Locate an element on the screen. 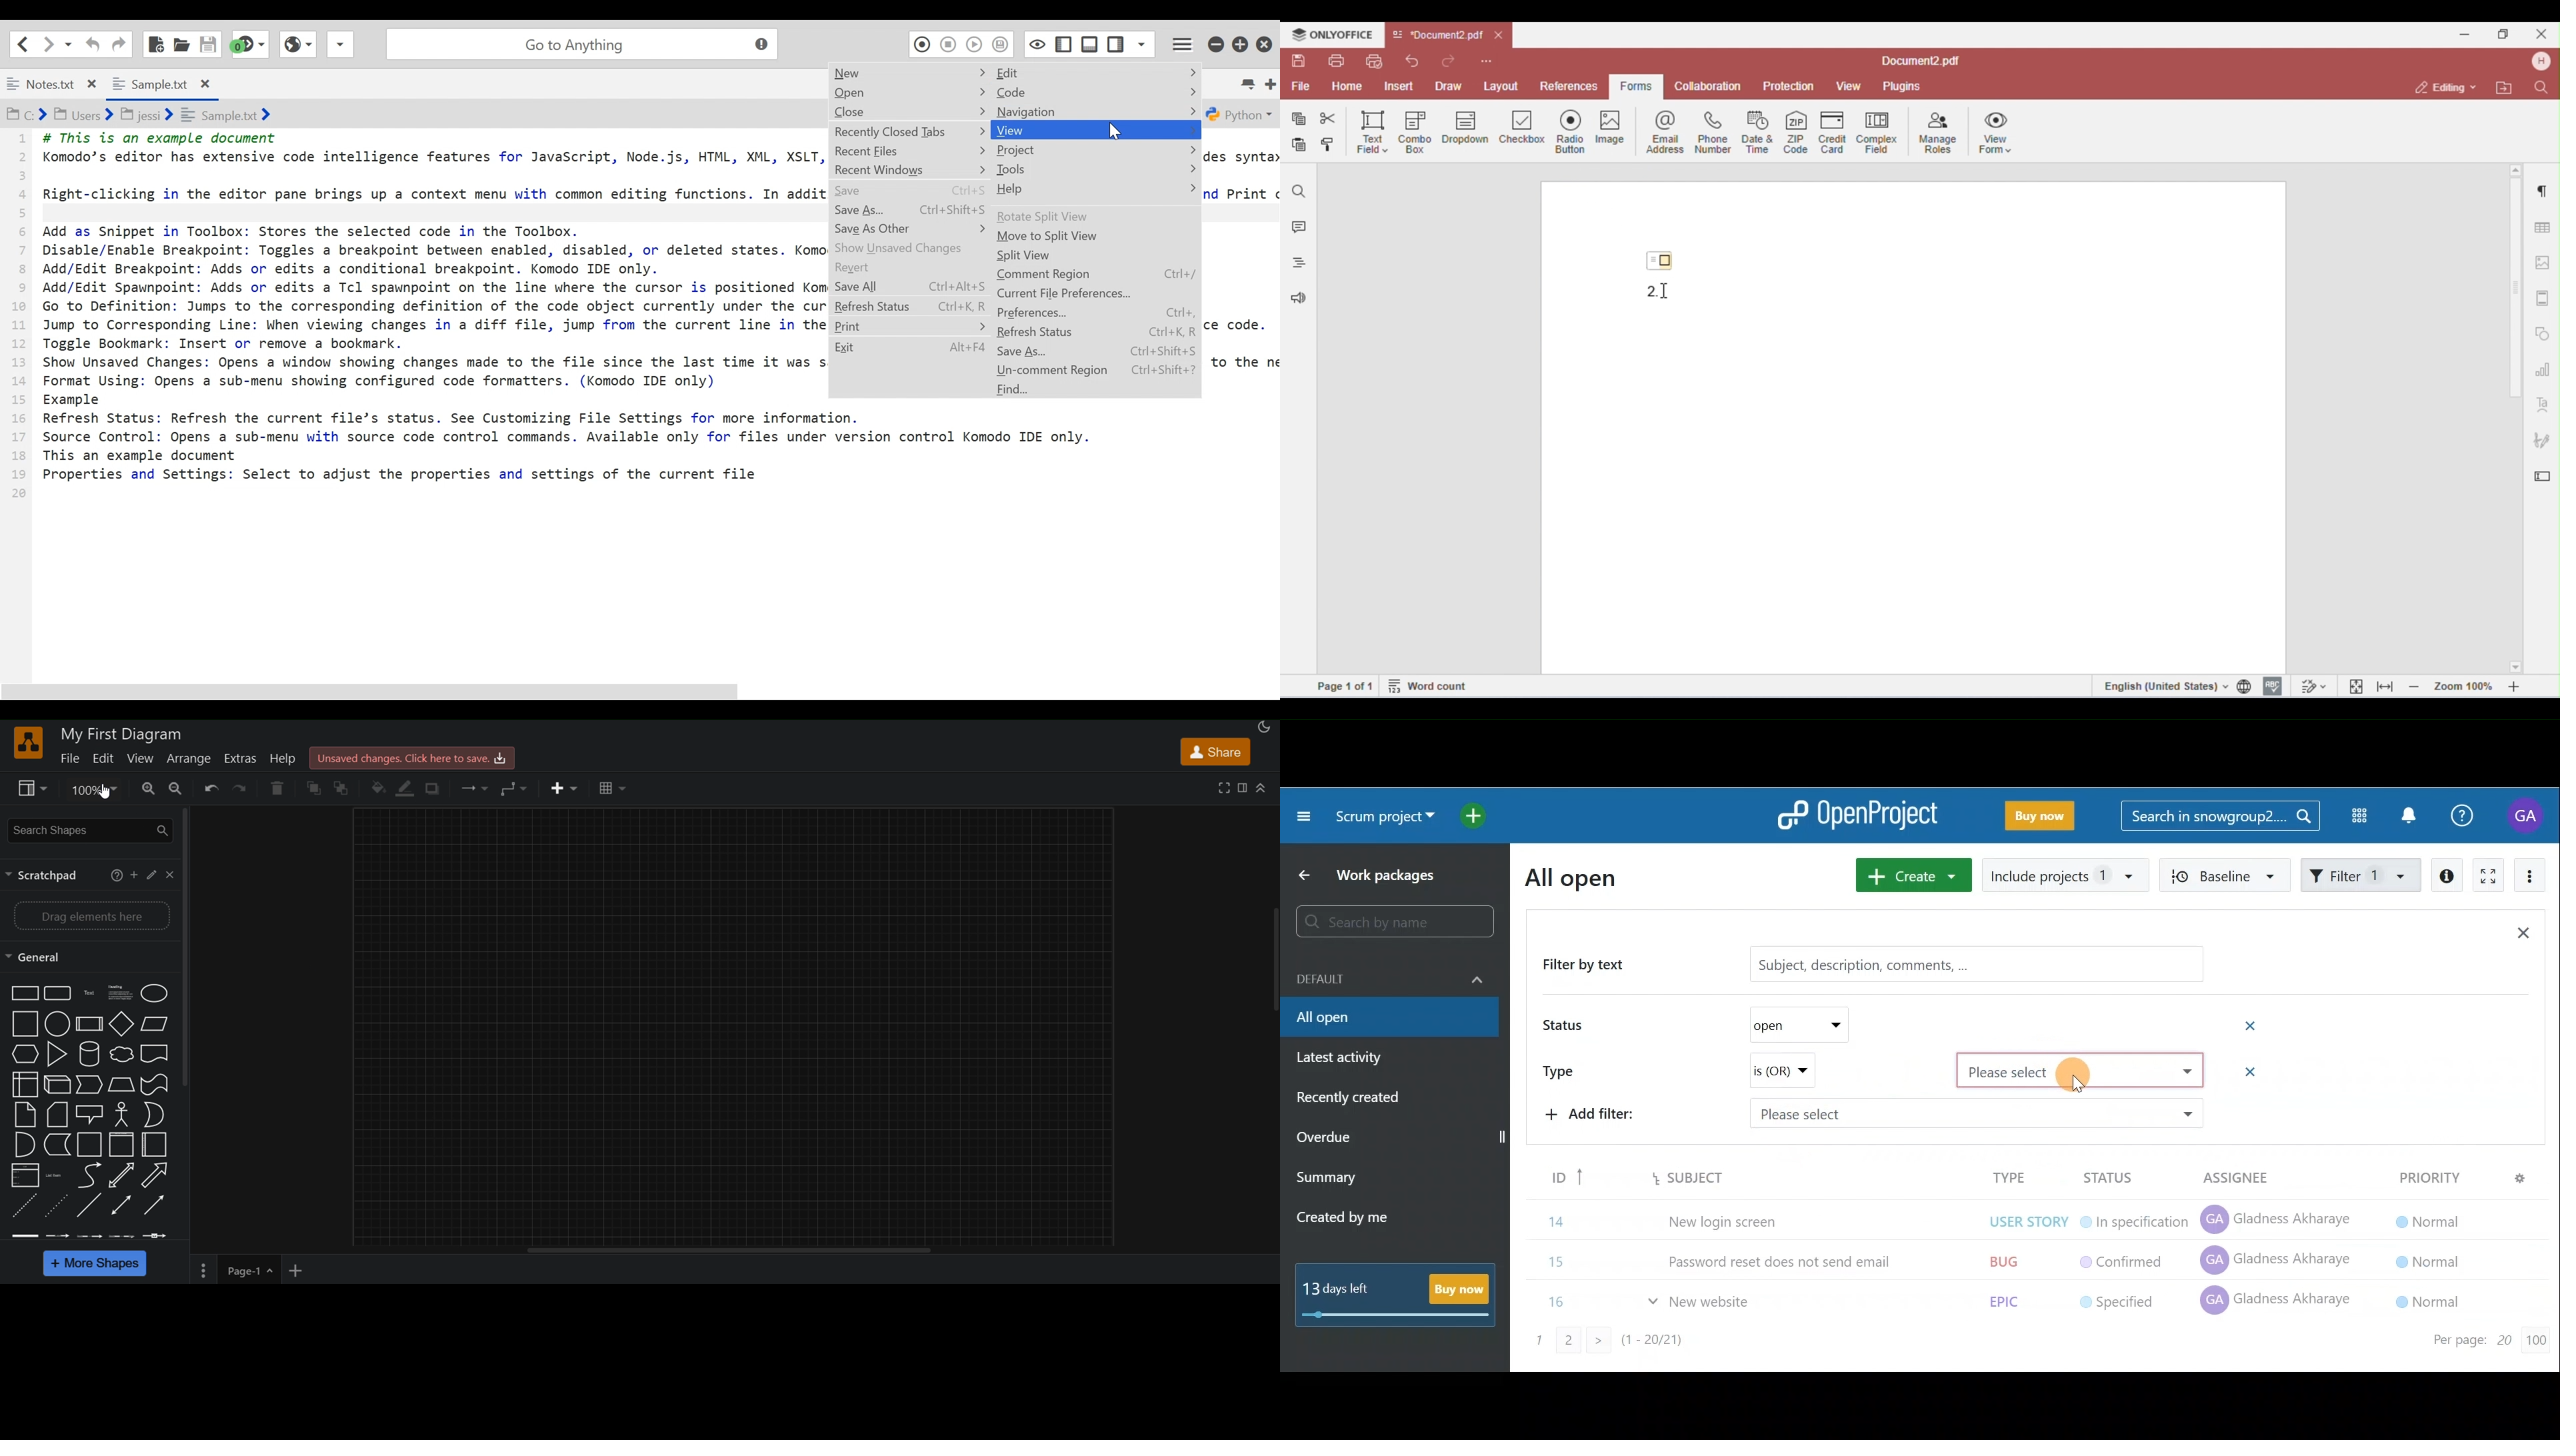 This screenshot has width=2576, height=1456. Status is located at coordinates (1566, 1027).